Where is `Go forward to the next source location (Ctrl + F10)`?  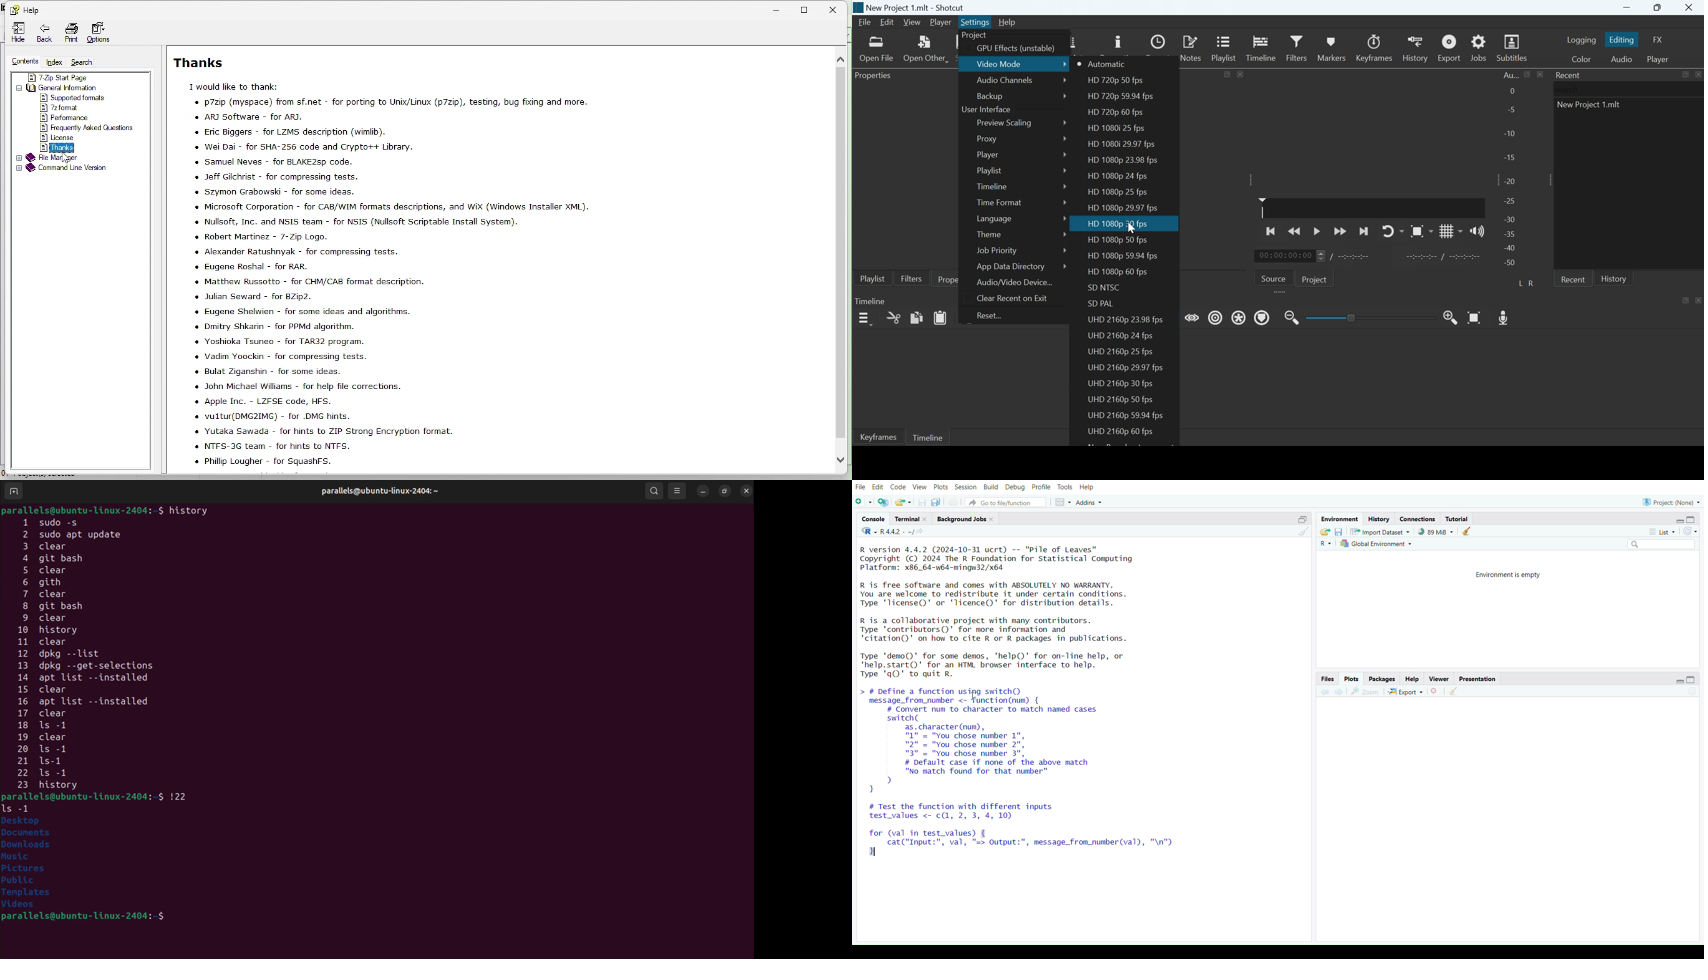
Go forward to the next source location (Ctrl + F10) is located at coordinates (1339, 691).